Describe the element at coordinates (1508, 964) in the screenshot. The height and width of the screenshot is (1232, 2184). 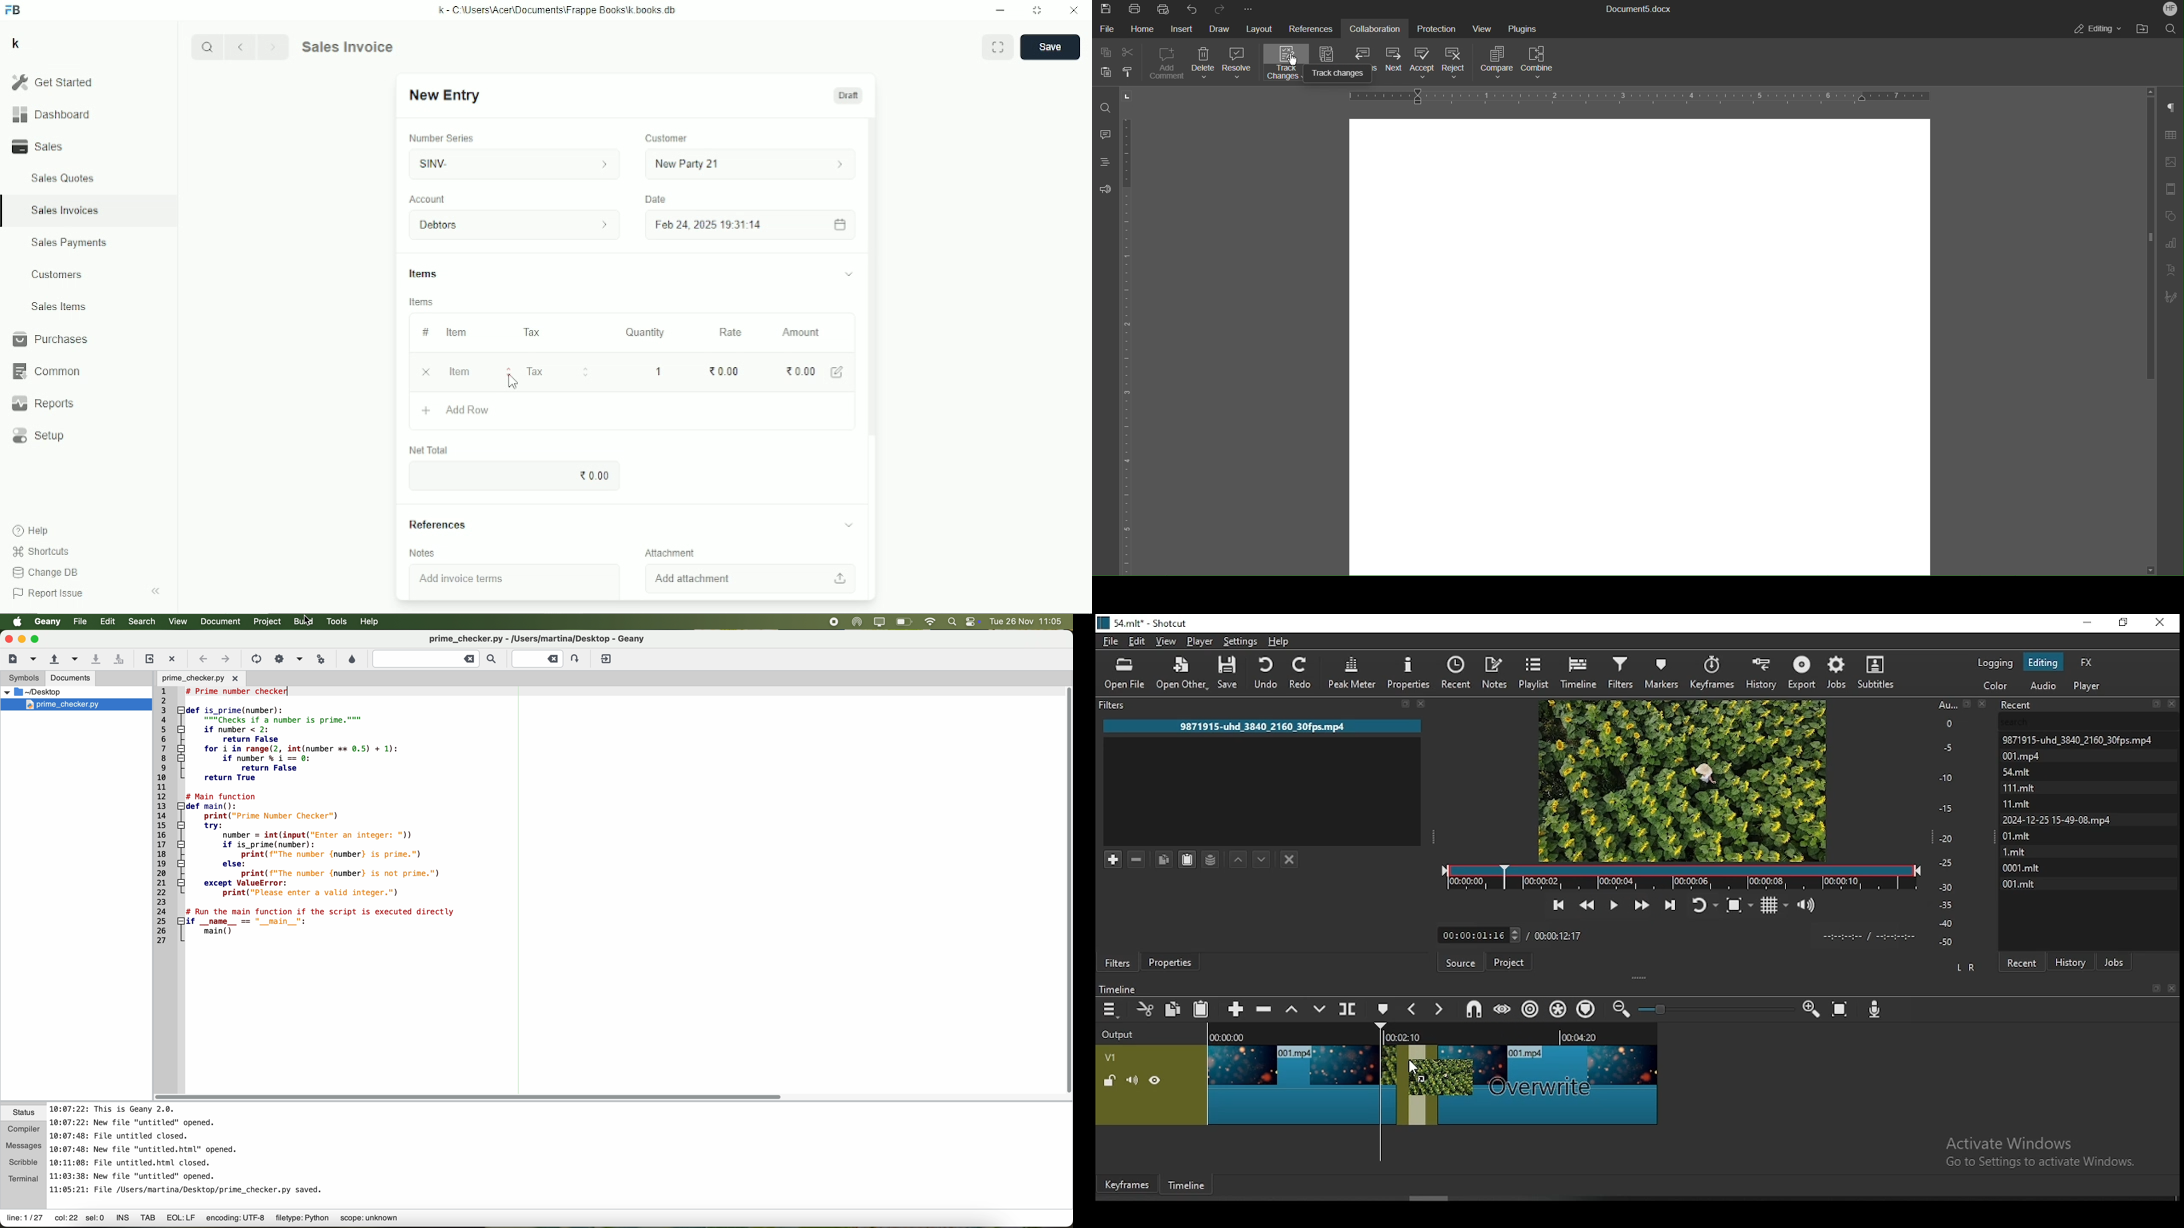
I see `project` at that location.